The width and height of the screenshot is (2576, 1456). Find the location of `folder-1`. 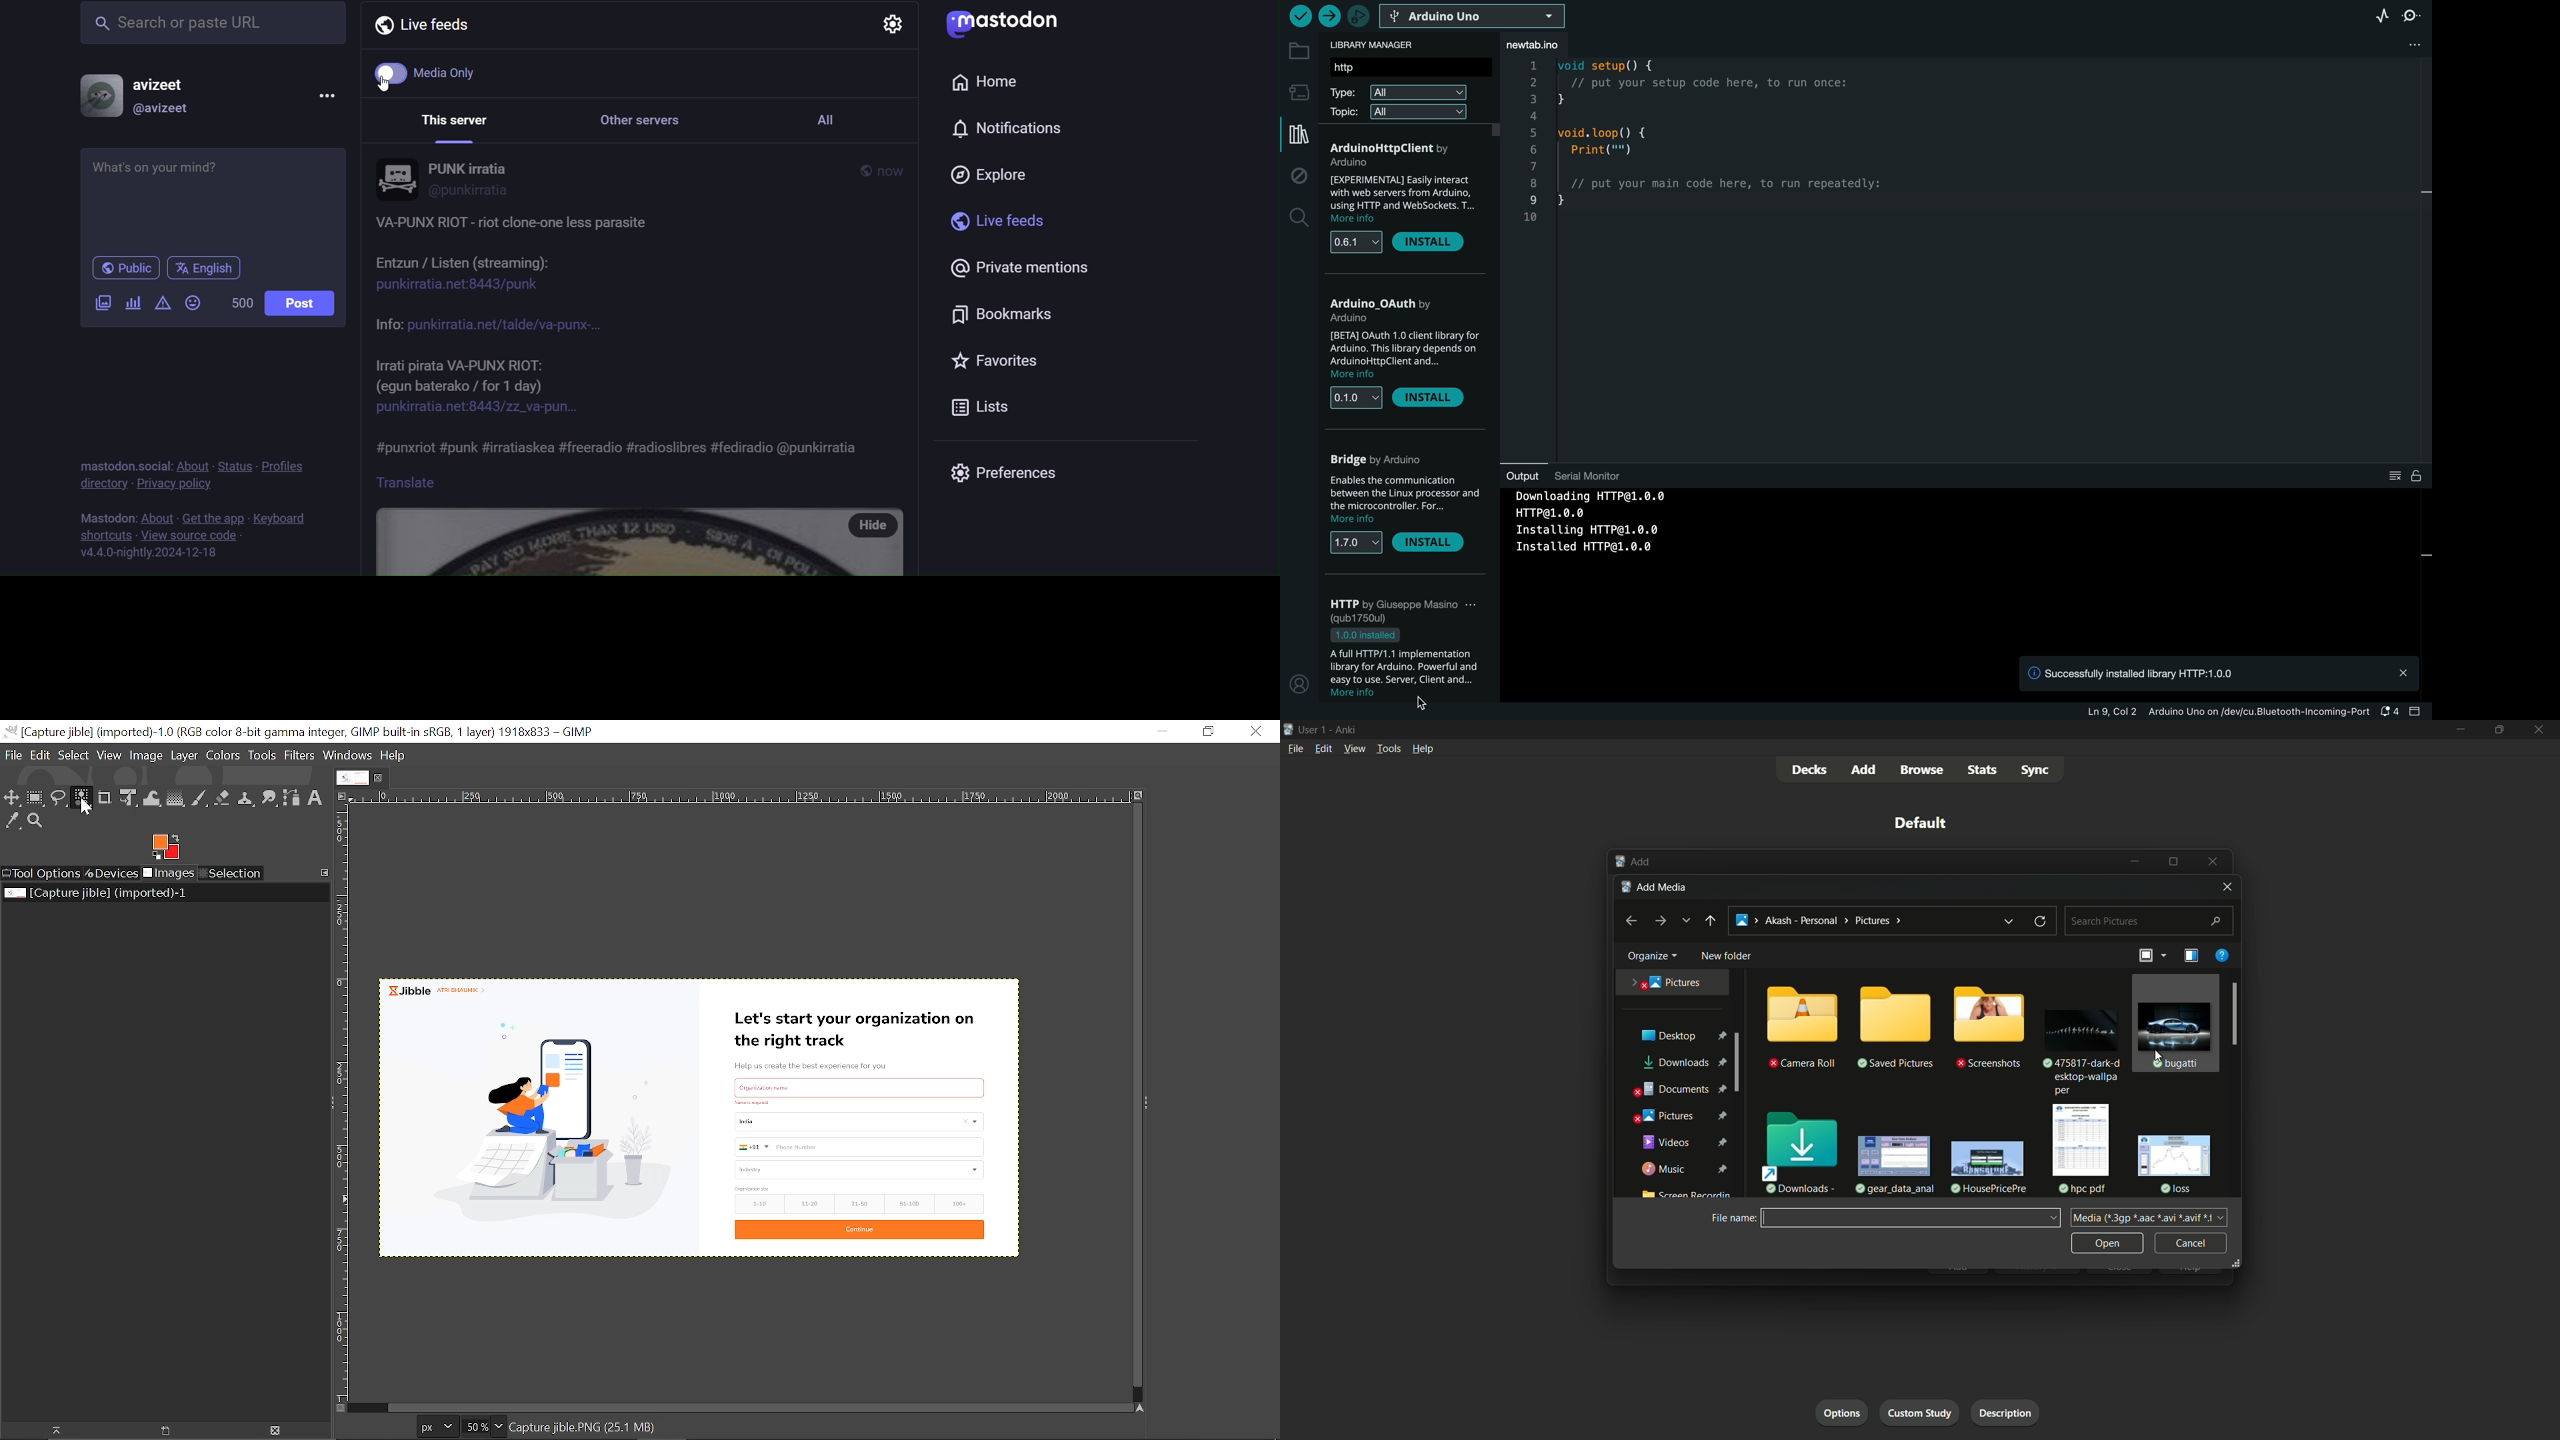

folder-1 is located at coordinates (1801, 1027).